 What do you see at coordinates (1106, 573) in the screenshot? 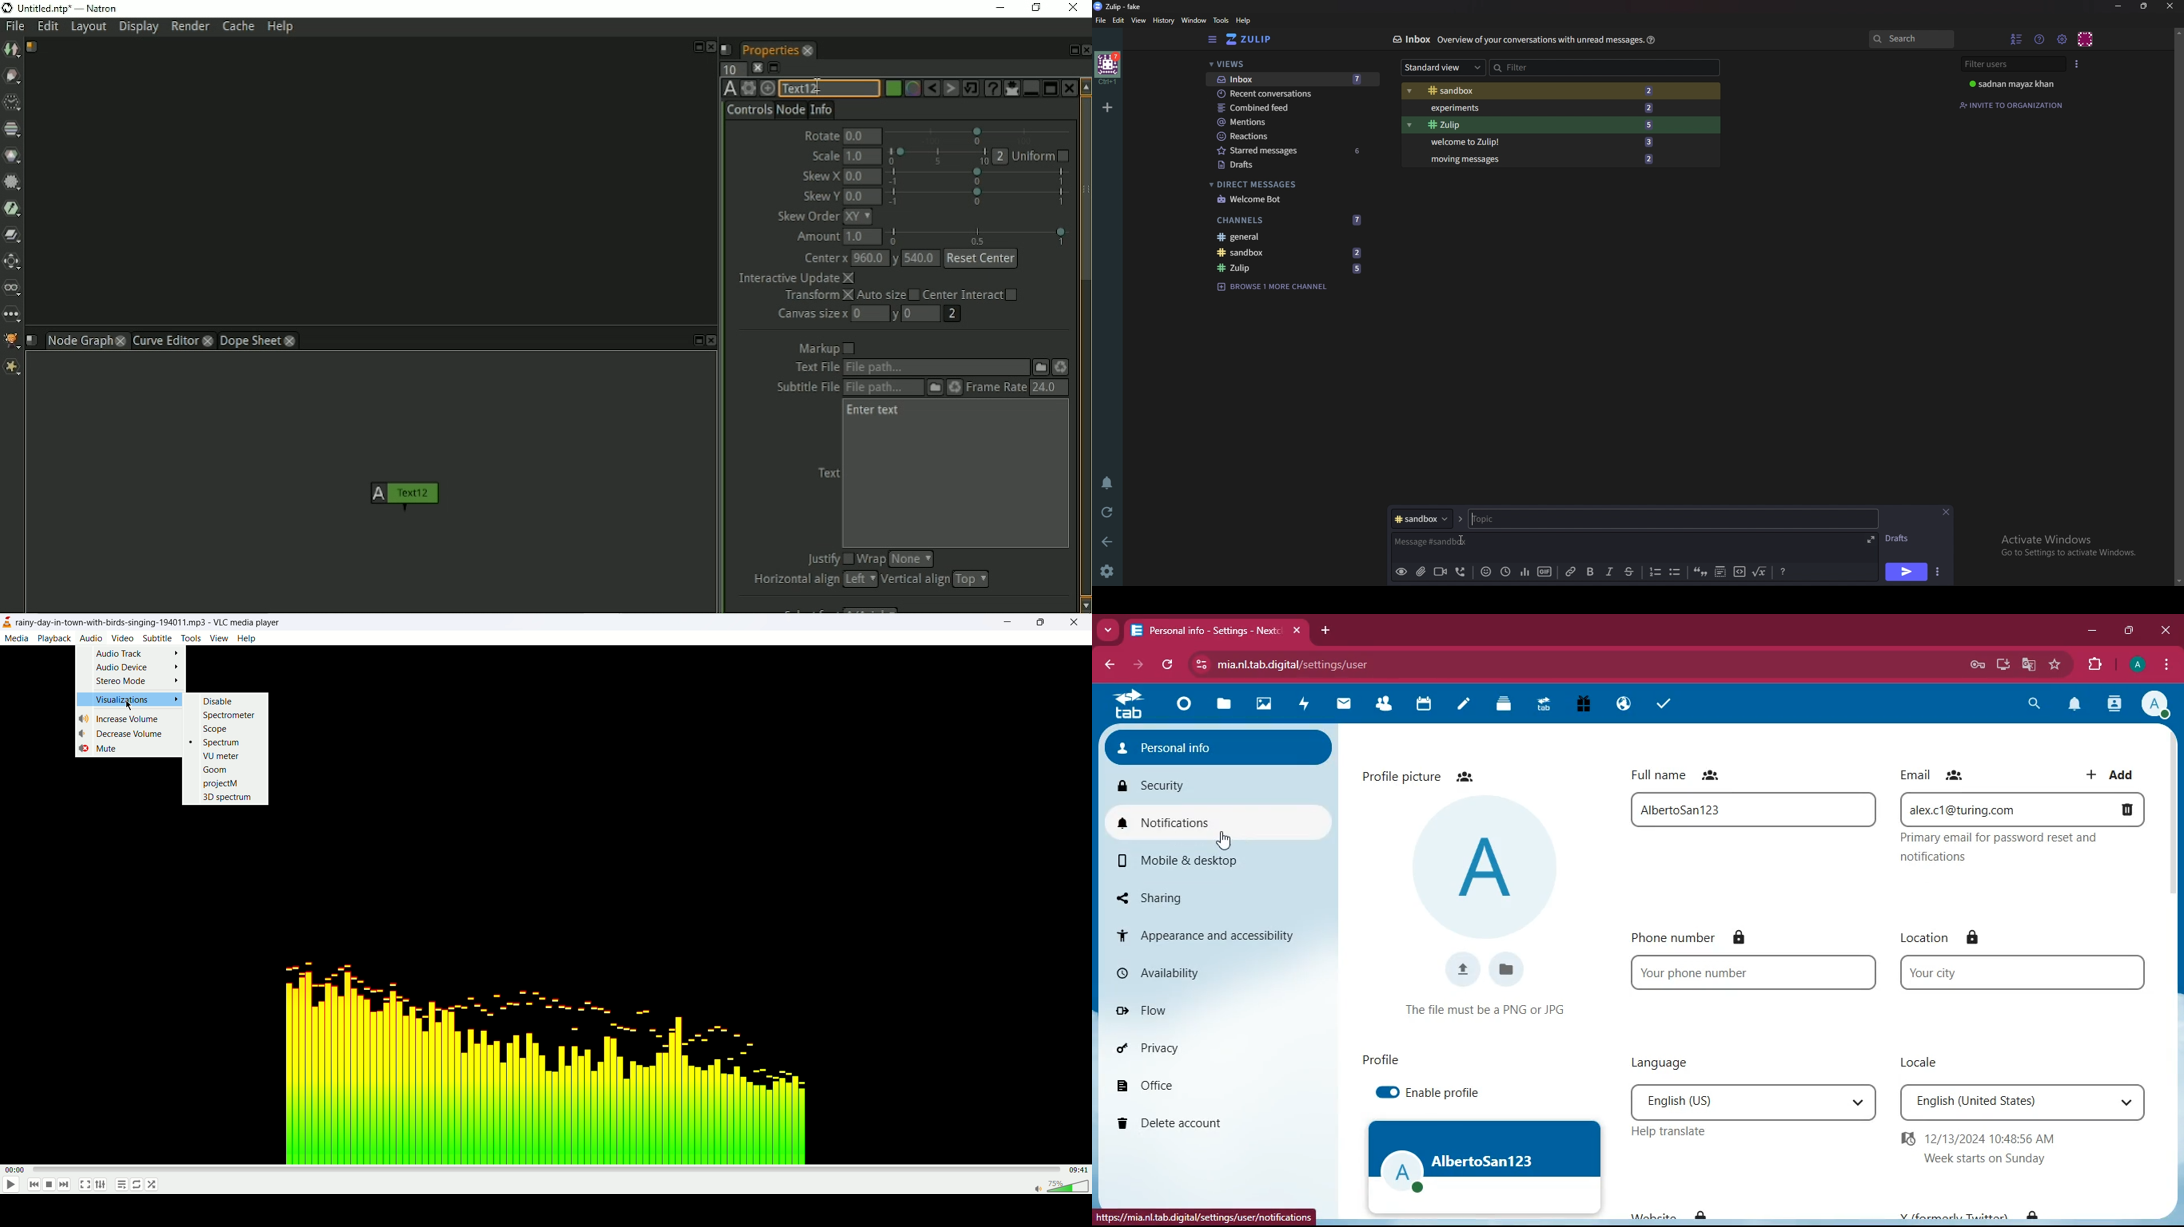
I see `Settings` at bounding box center [1106, 573].